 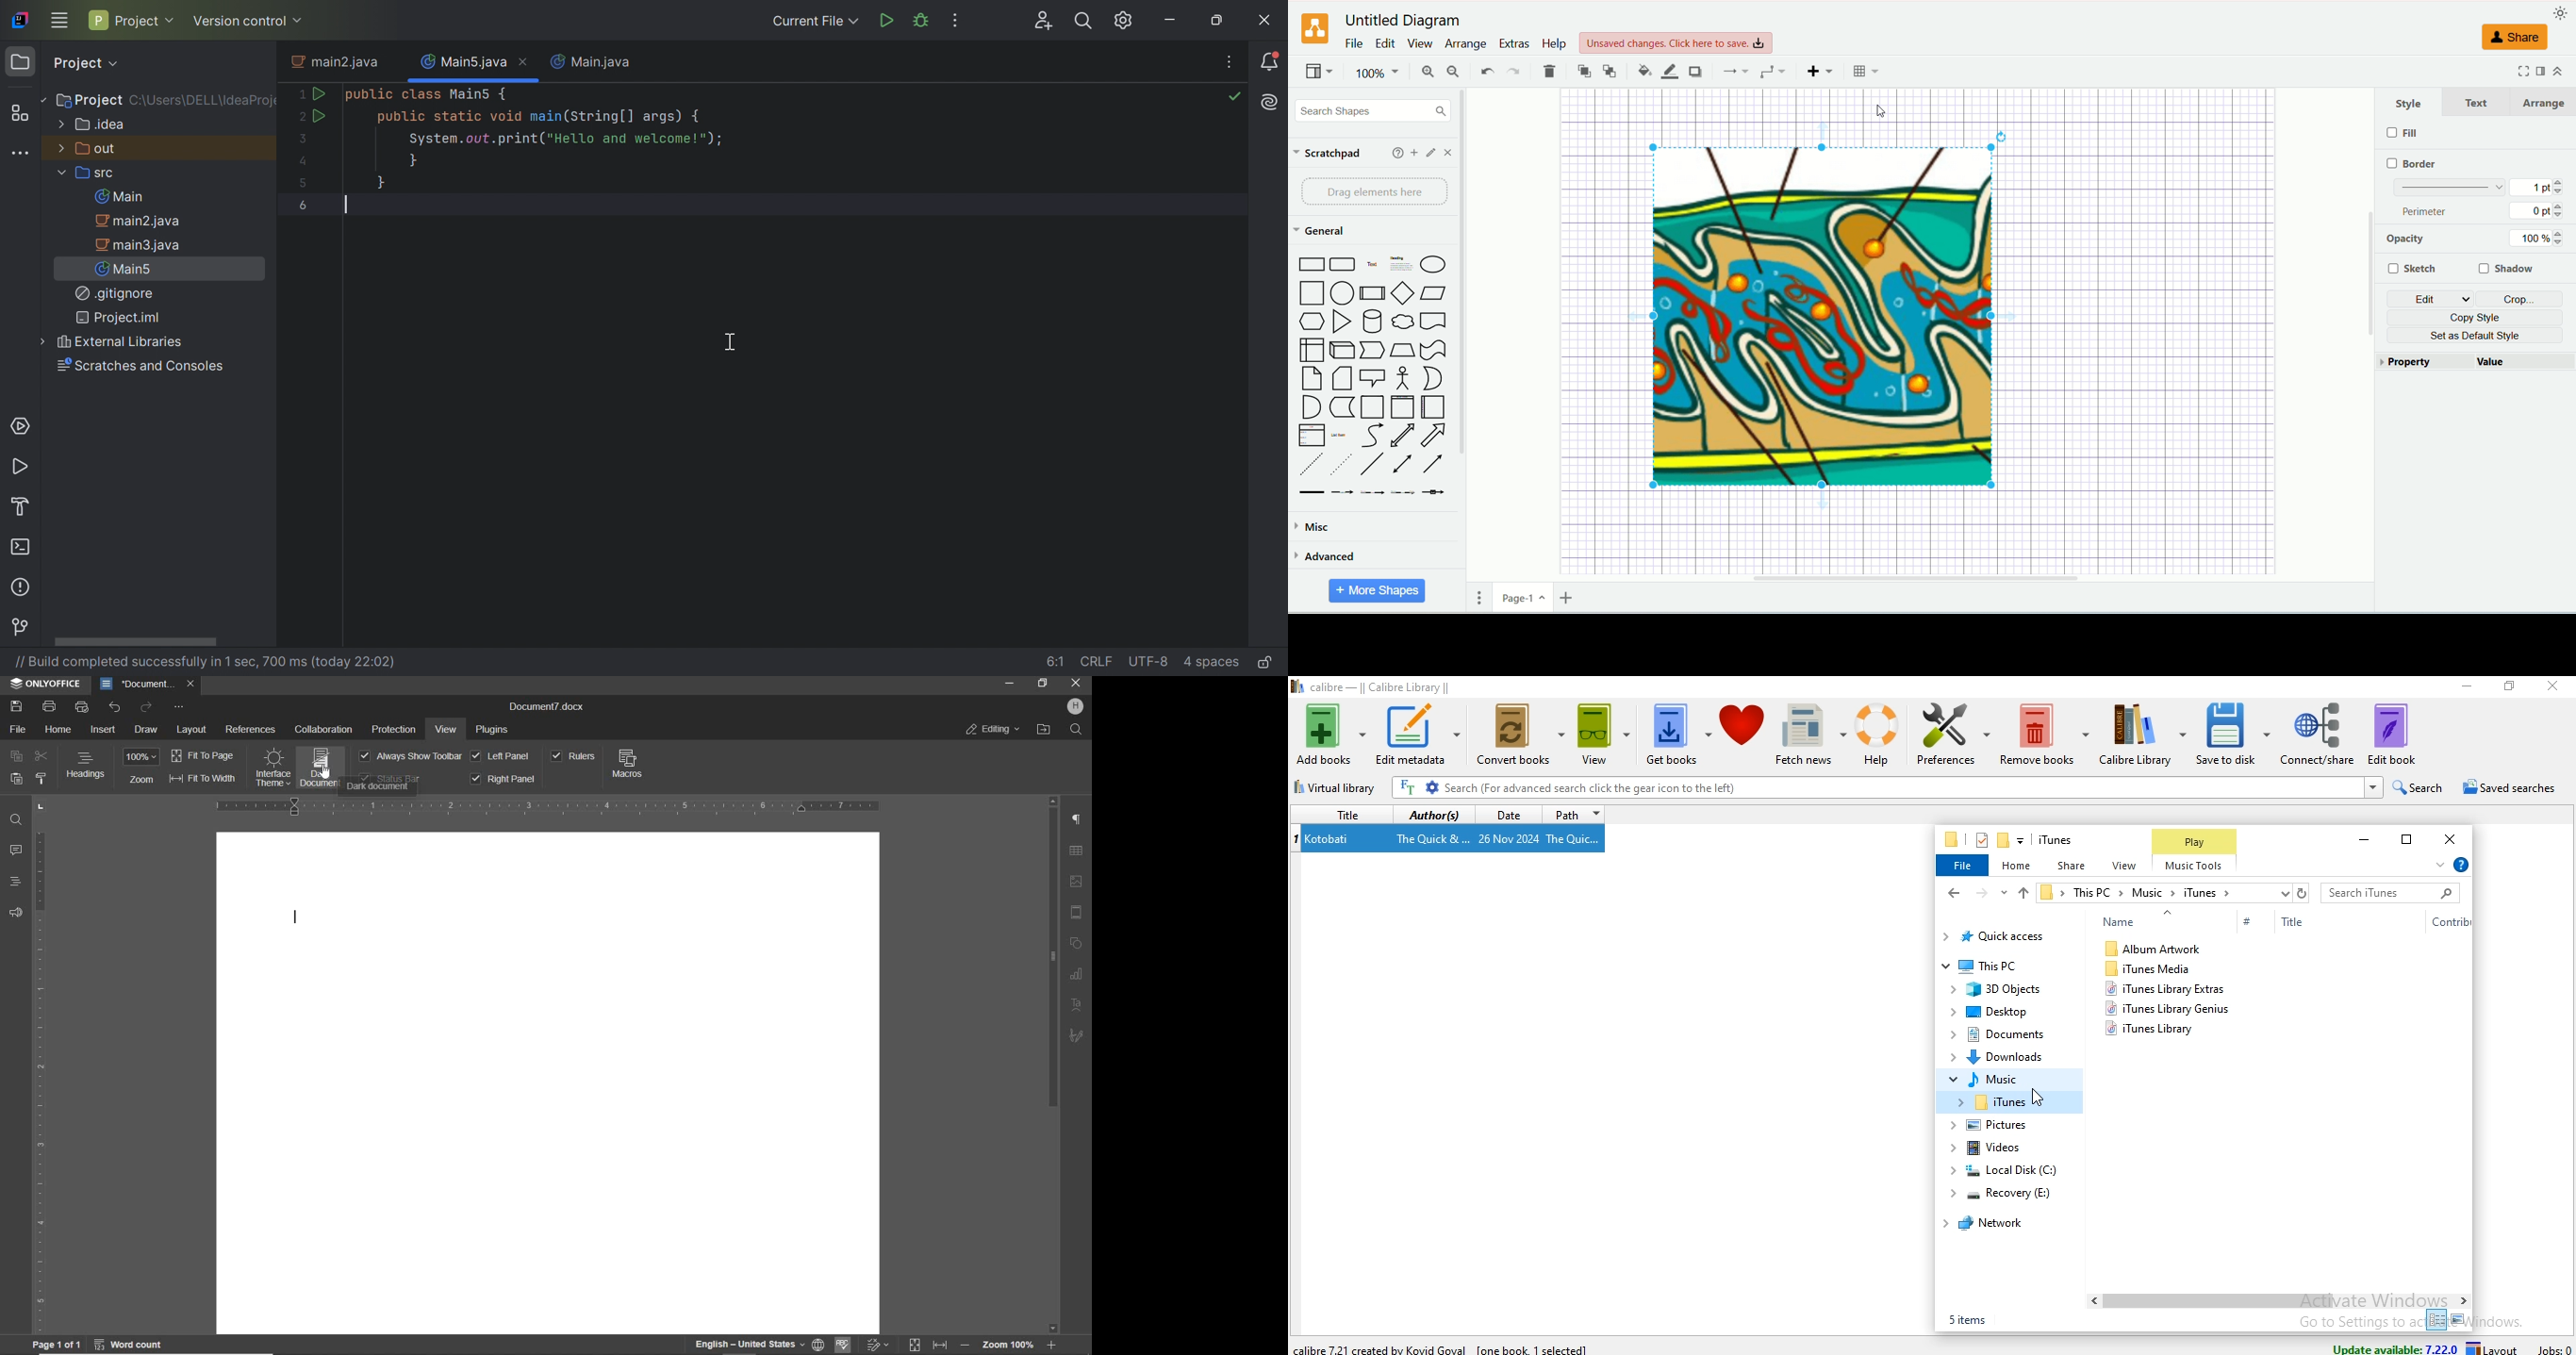 I want to click on 5, so click(x=305, y=182).